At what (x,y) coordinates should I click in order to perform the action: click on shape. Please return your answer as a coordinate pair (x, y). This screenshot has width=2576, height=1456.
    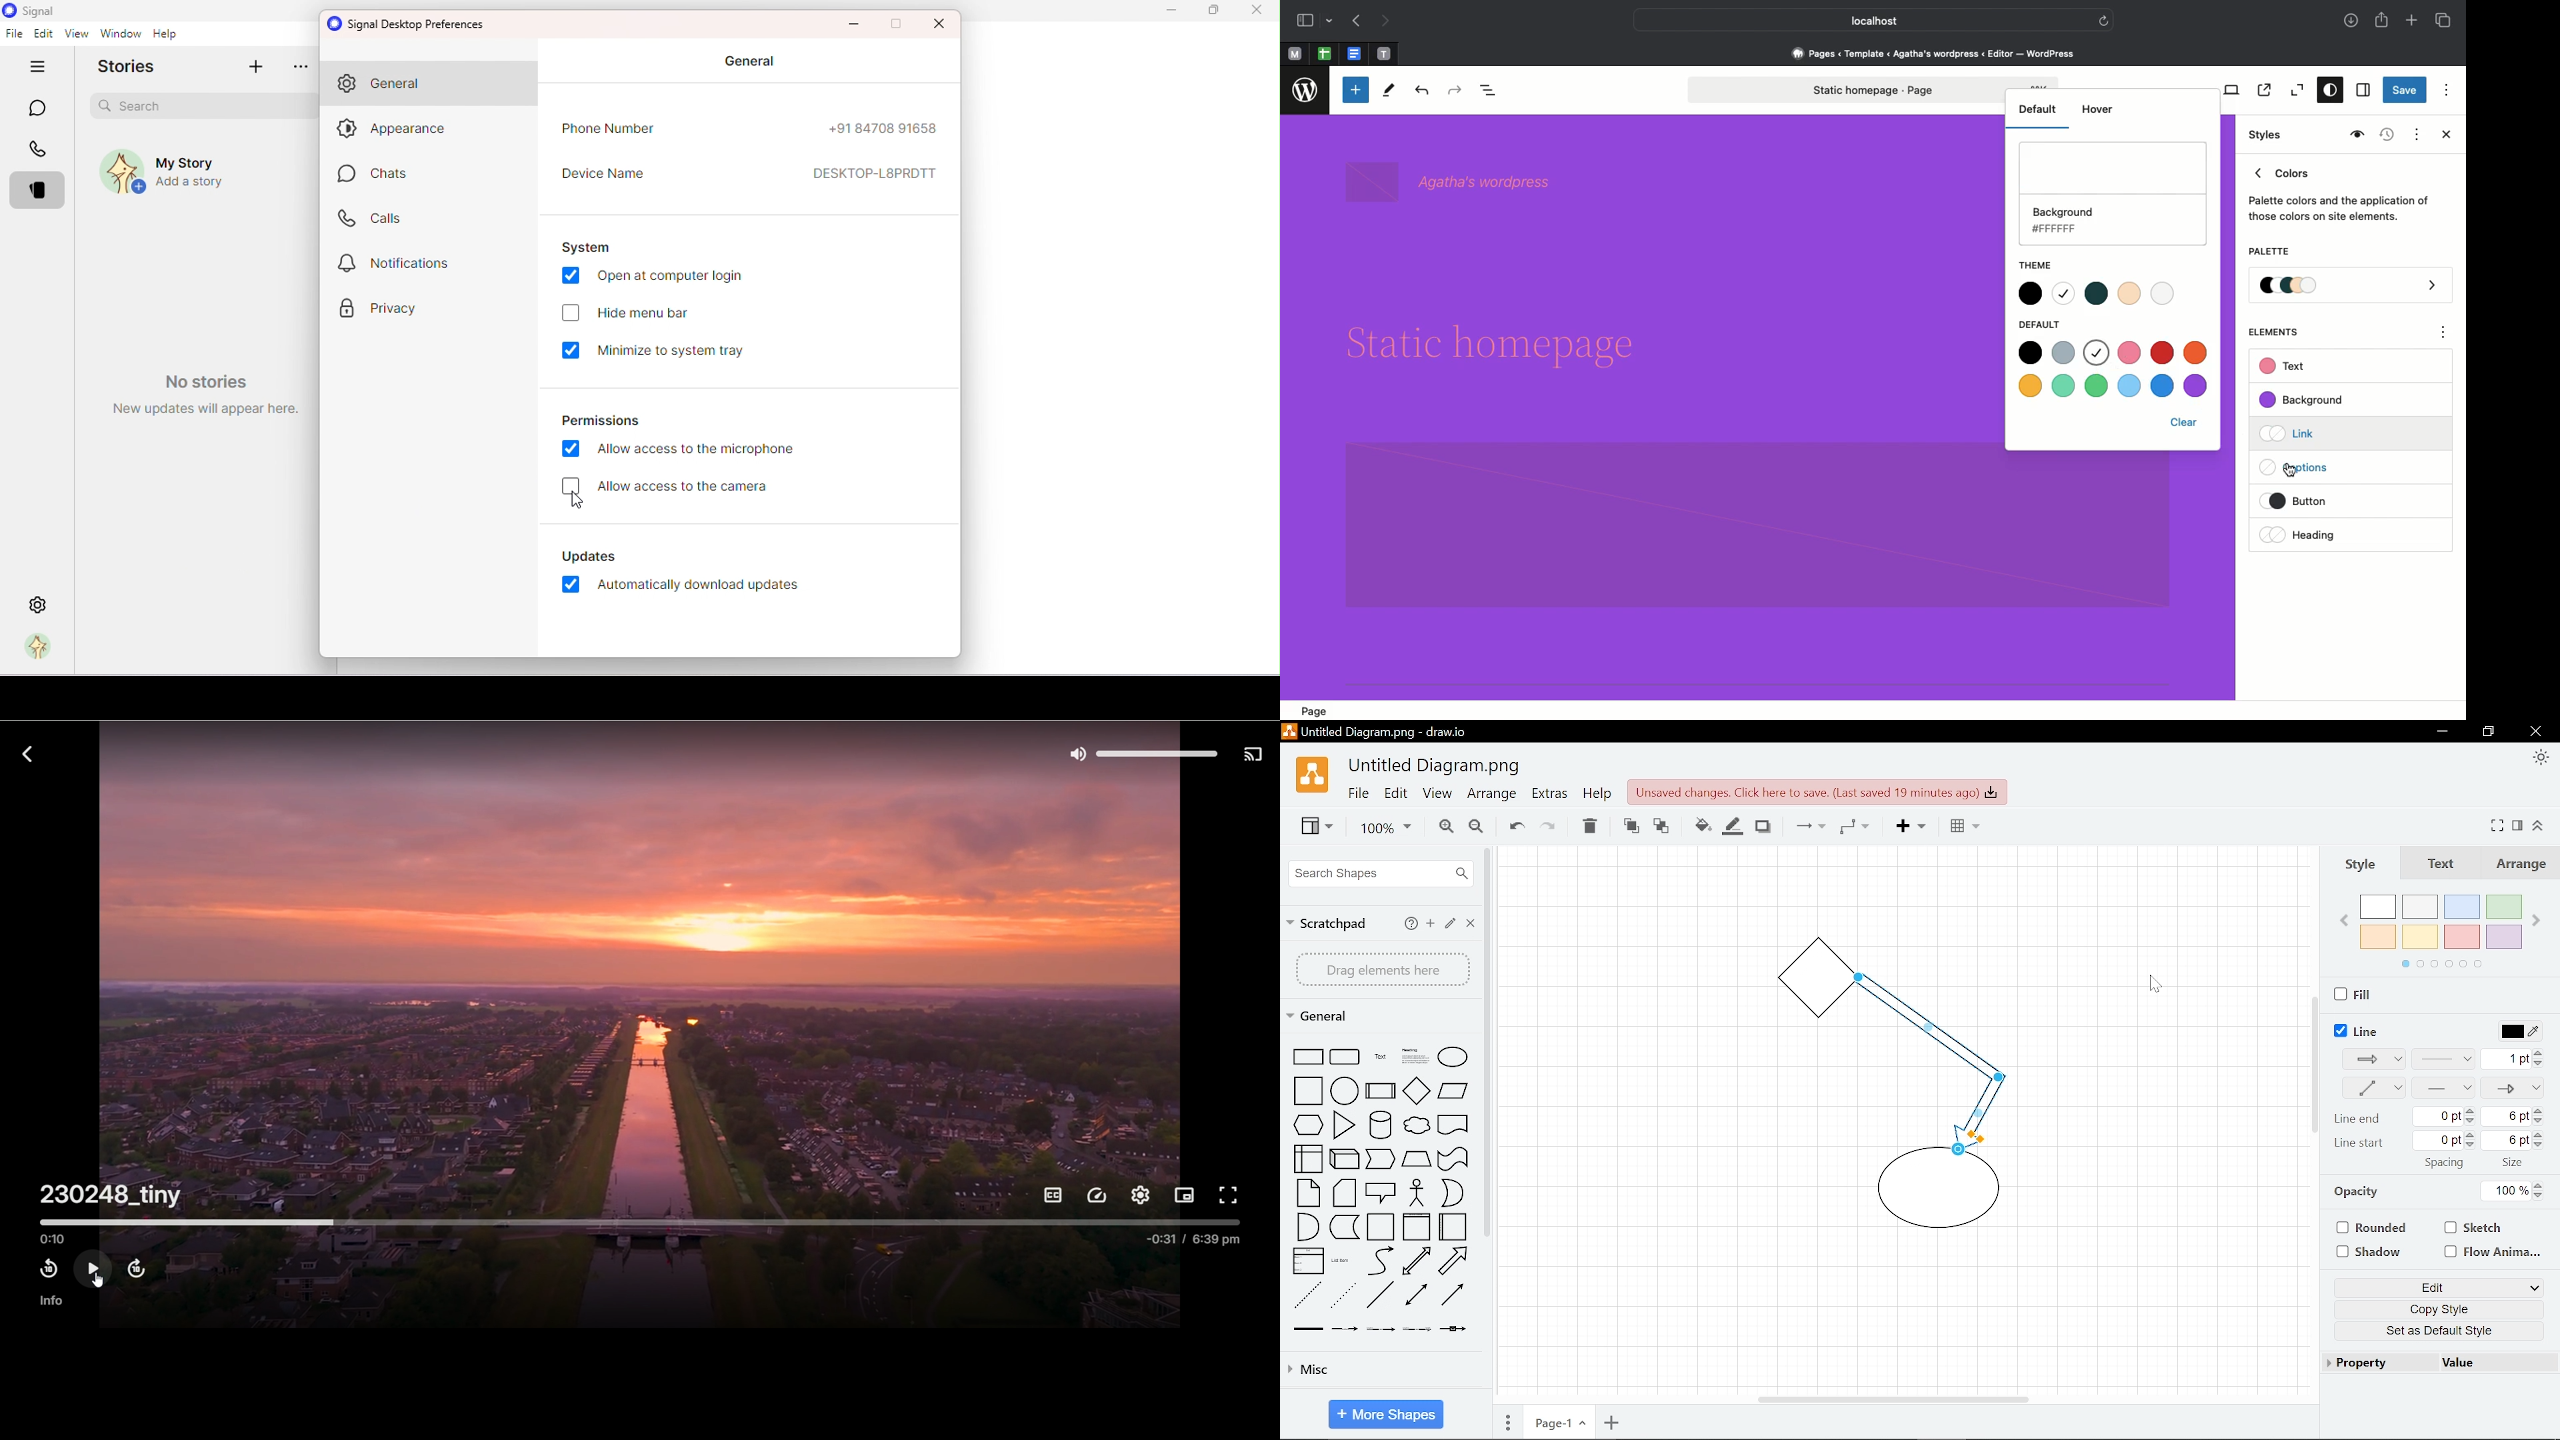
    Looking at the image, I should click on (1454, 1127).